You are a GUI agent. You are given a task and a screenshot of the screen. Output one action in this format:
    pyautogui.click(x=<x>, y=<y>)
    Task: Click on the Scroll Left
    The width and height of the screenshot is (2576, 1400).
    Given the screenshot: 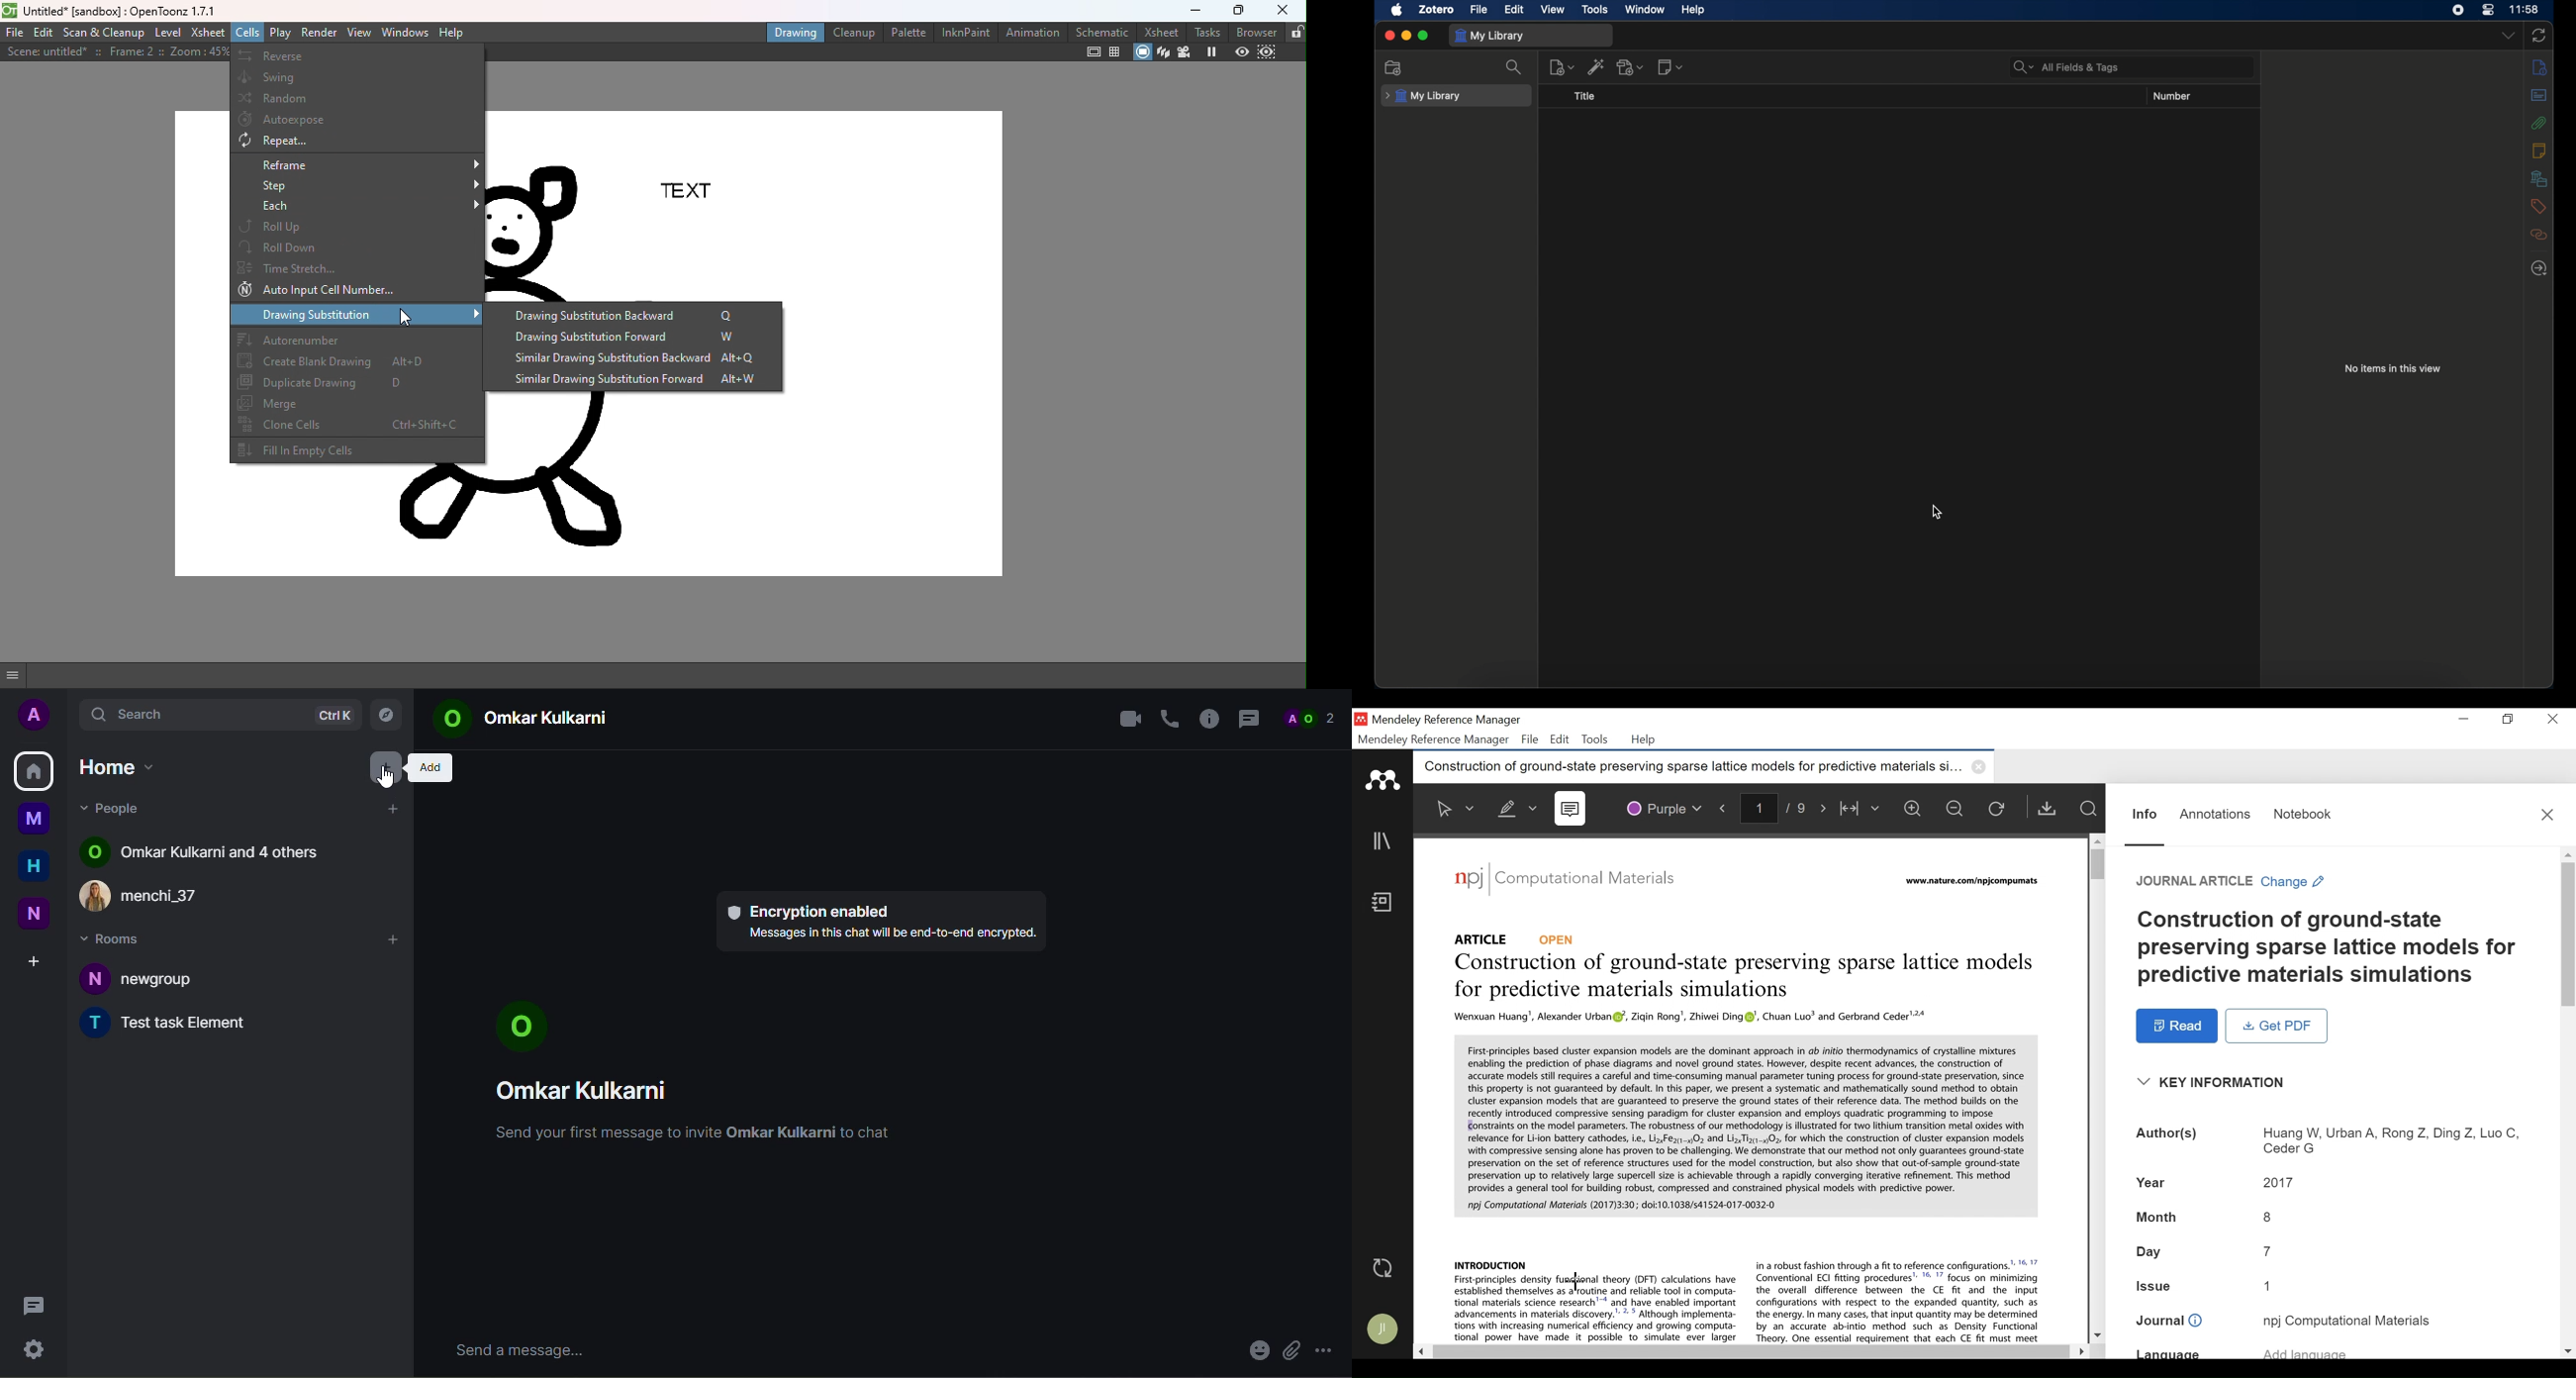 What is the action you would take?
    pyautogui.click(x=1422, y=1352)
    